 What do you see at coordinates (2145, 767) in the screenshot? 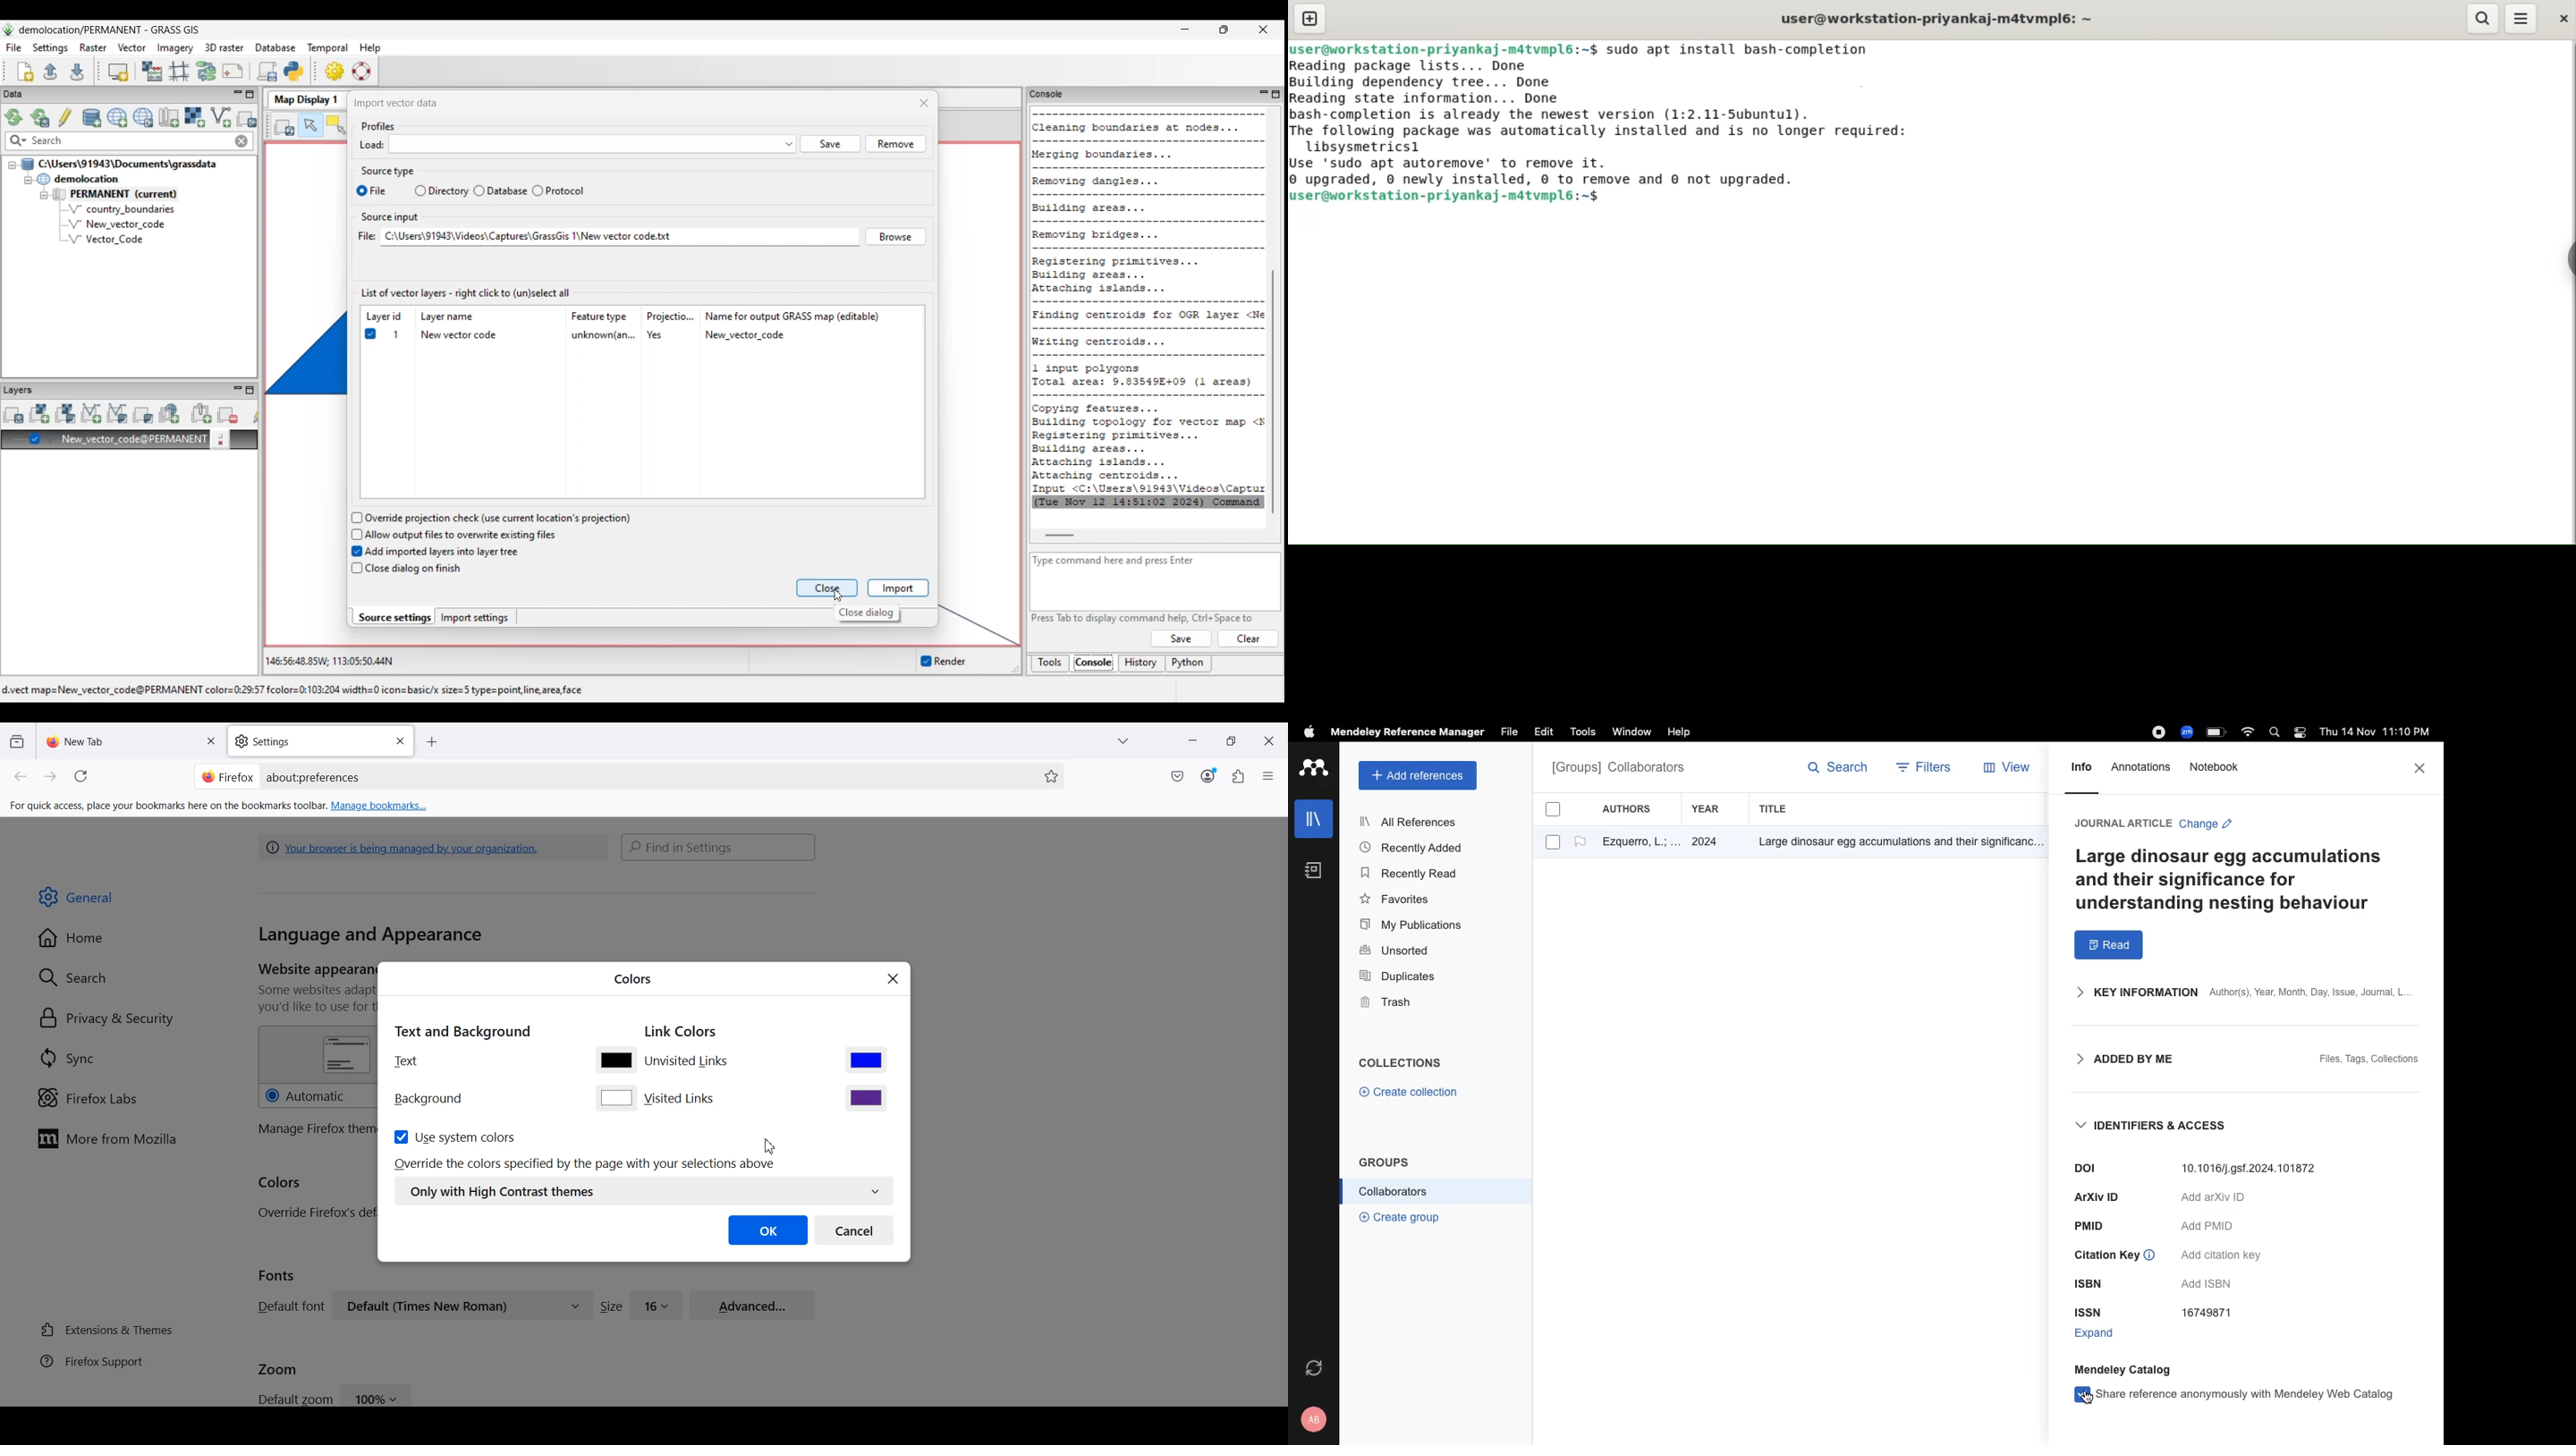
I see `annotations` at bounding box center [2145, 767].